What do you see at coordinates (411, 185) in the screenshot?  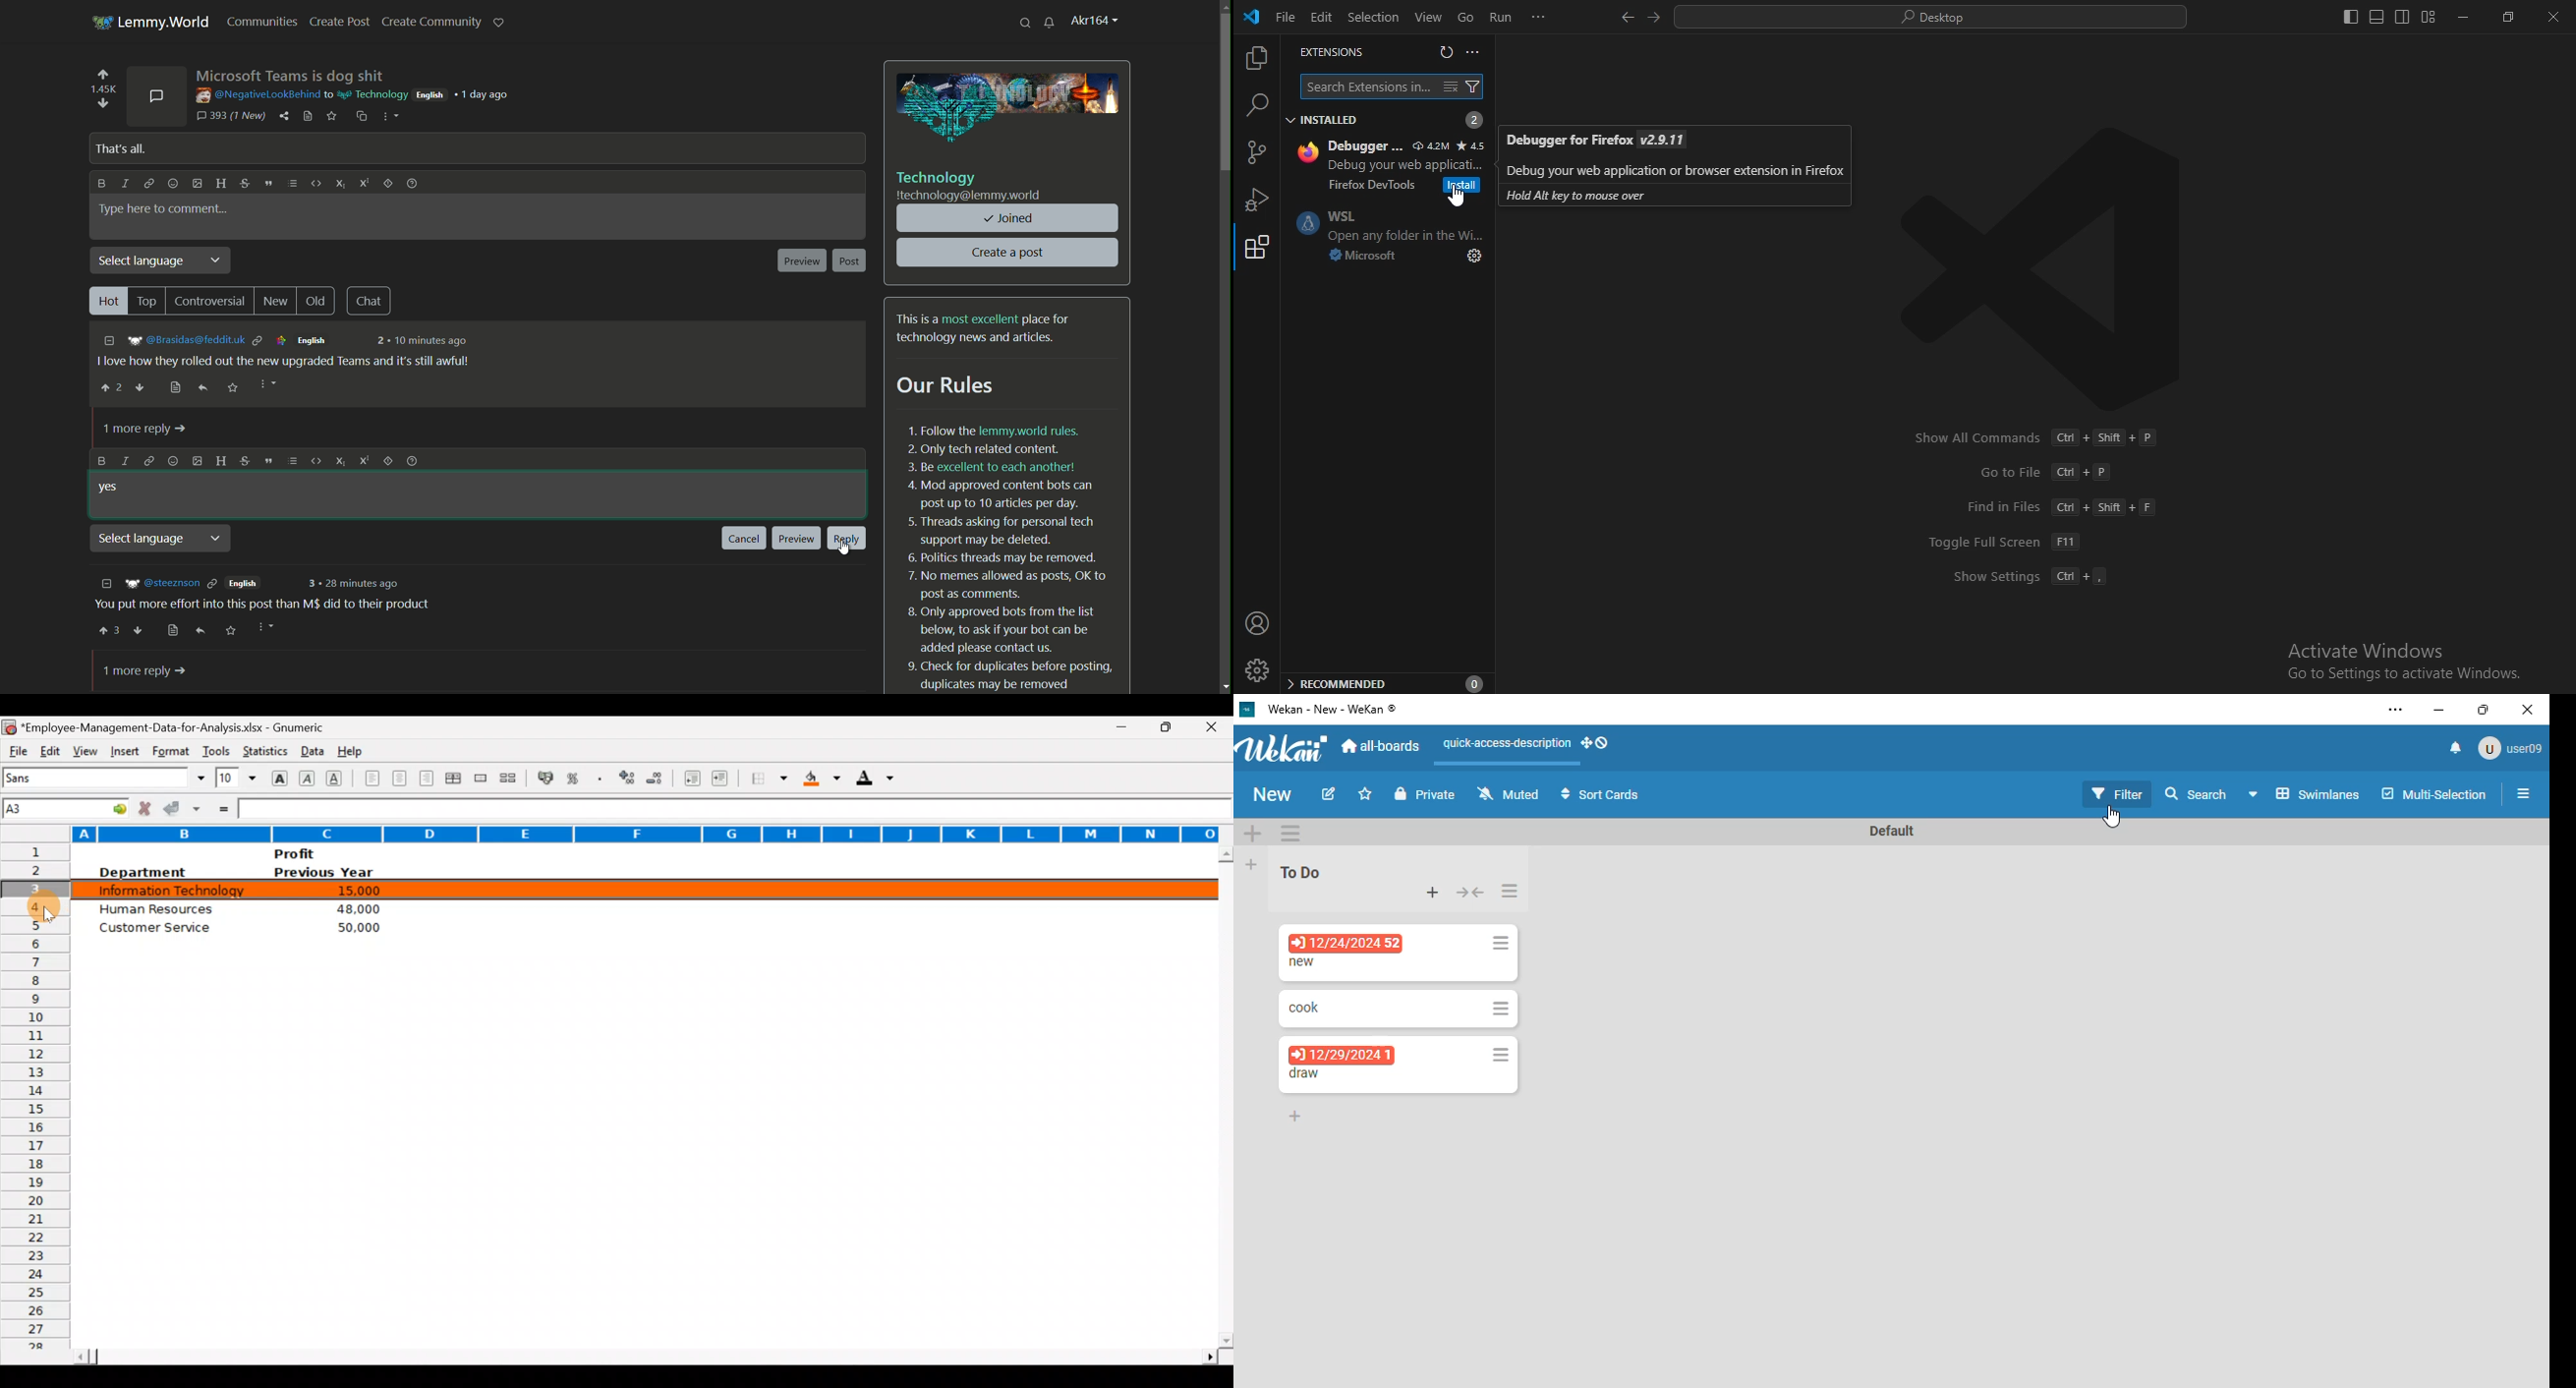 I see `formatting help` at bounding box center [411, 185].